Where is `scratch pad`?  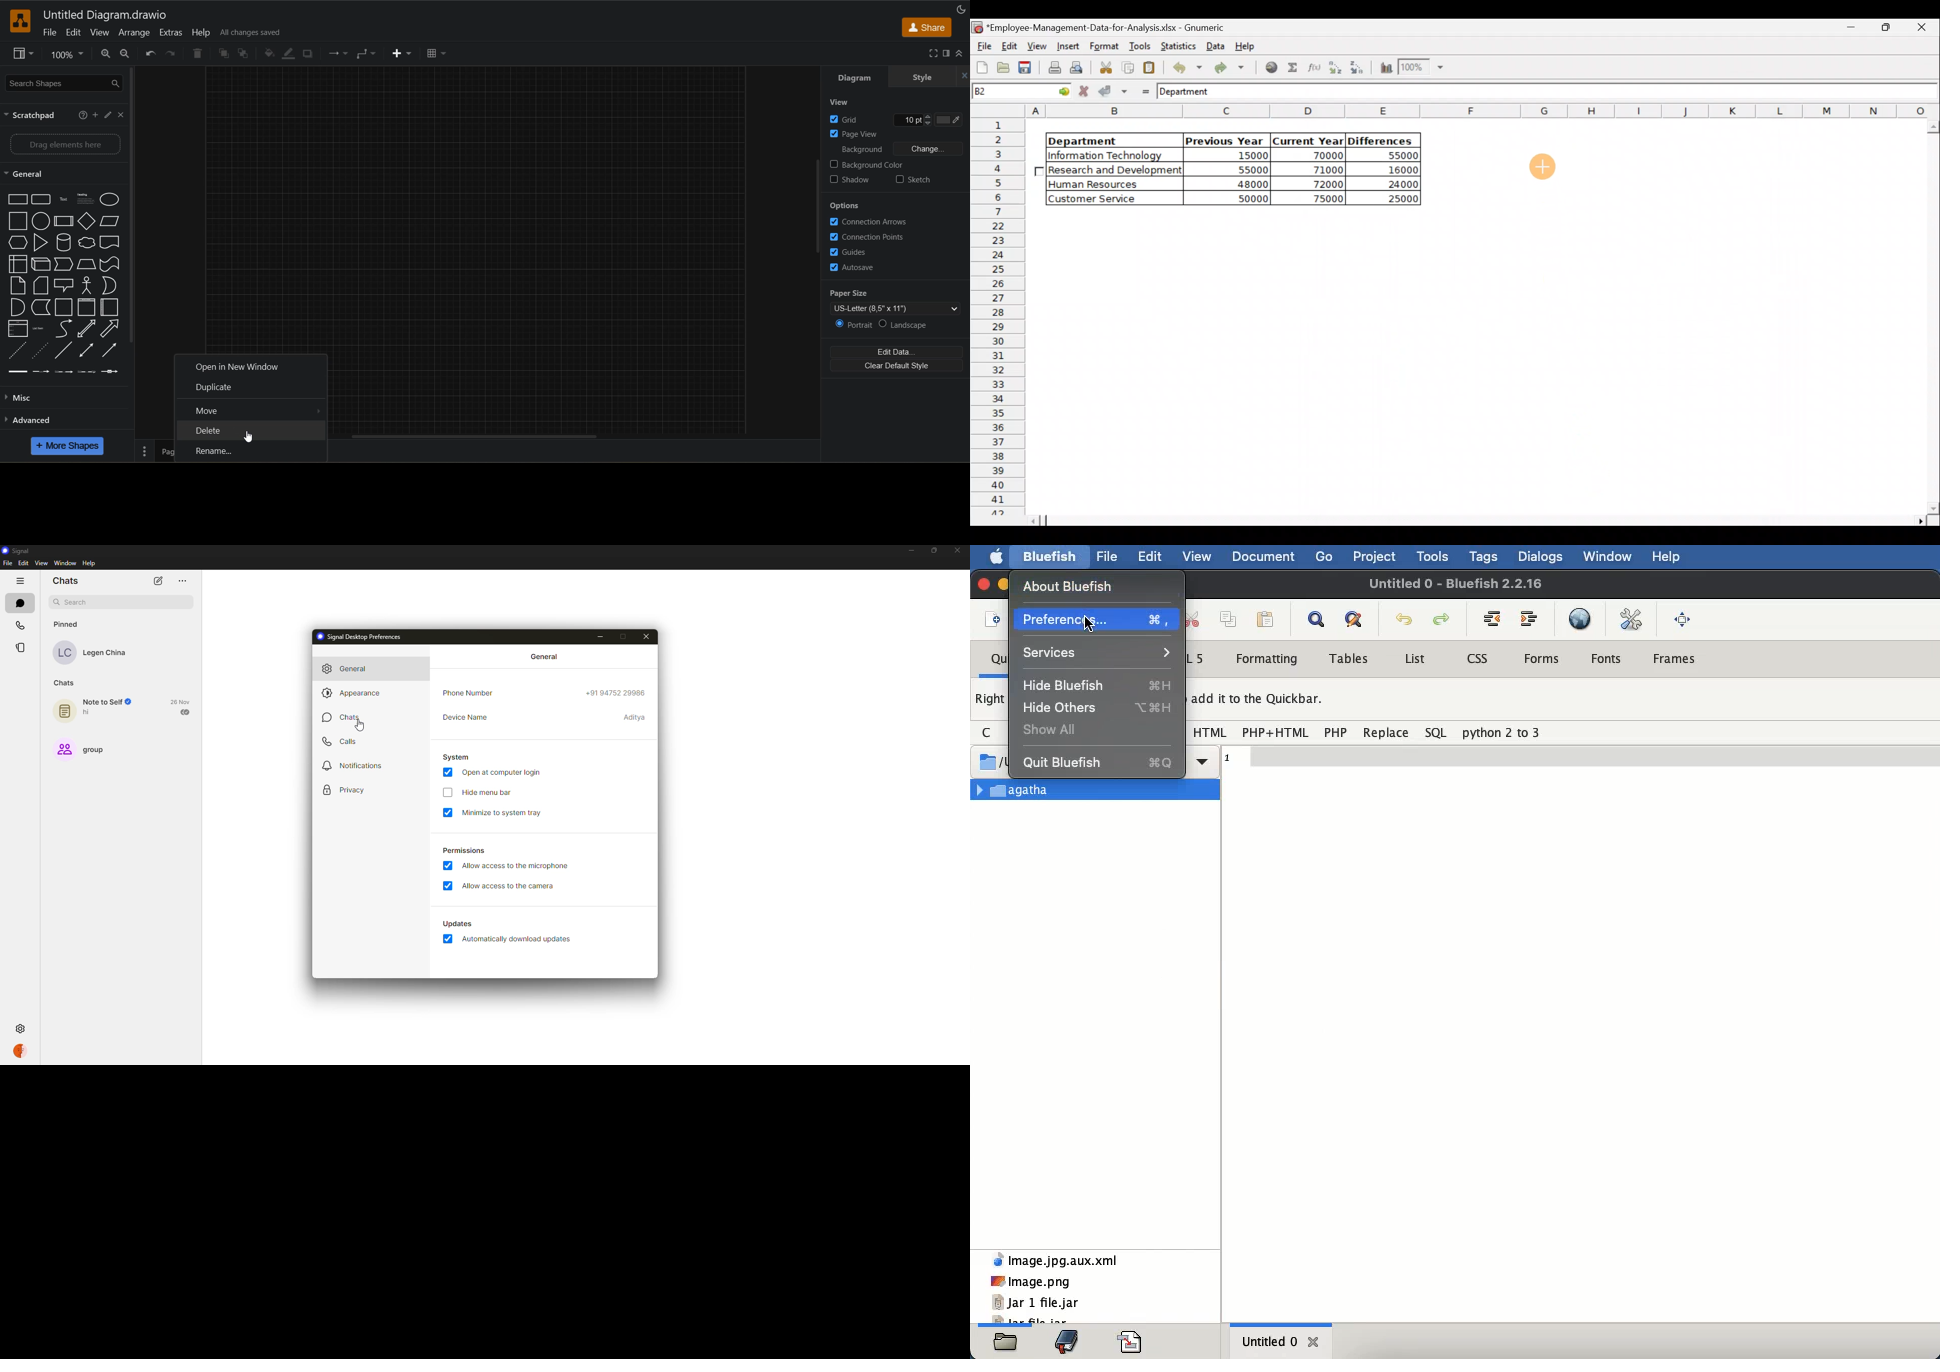 scratch pad is located at coordinates (34, 116).